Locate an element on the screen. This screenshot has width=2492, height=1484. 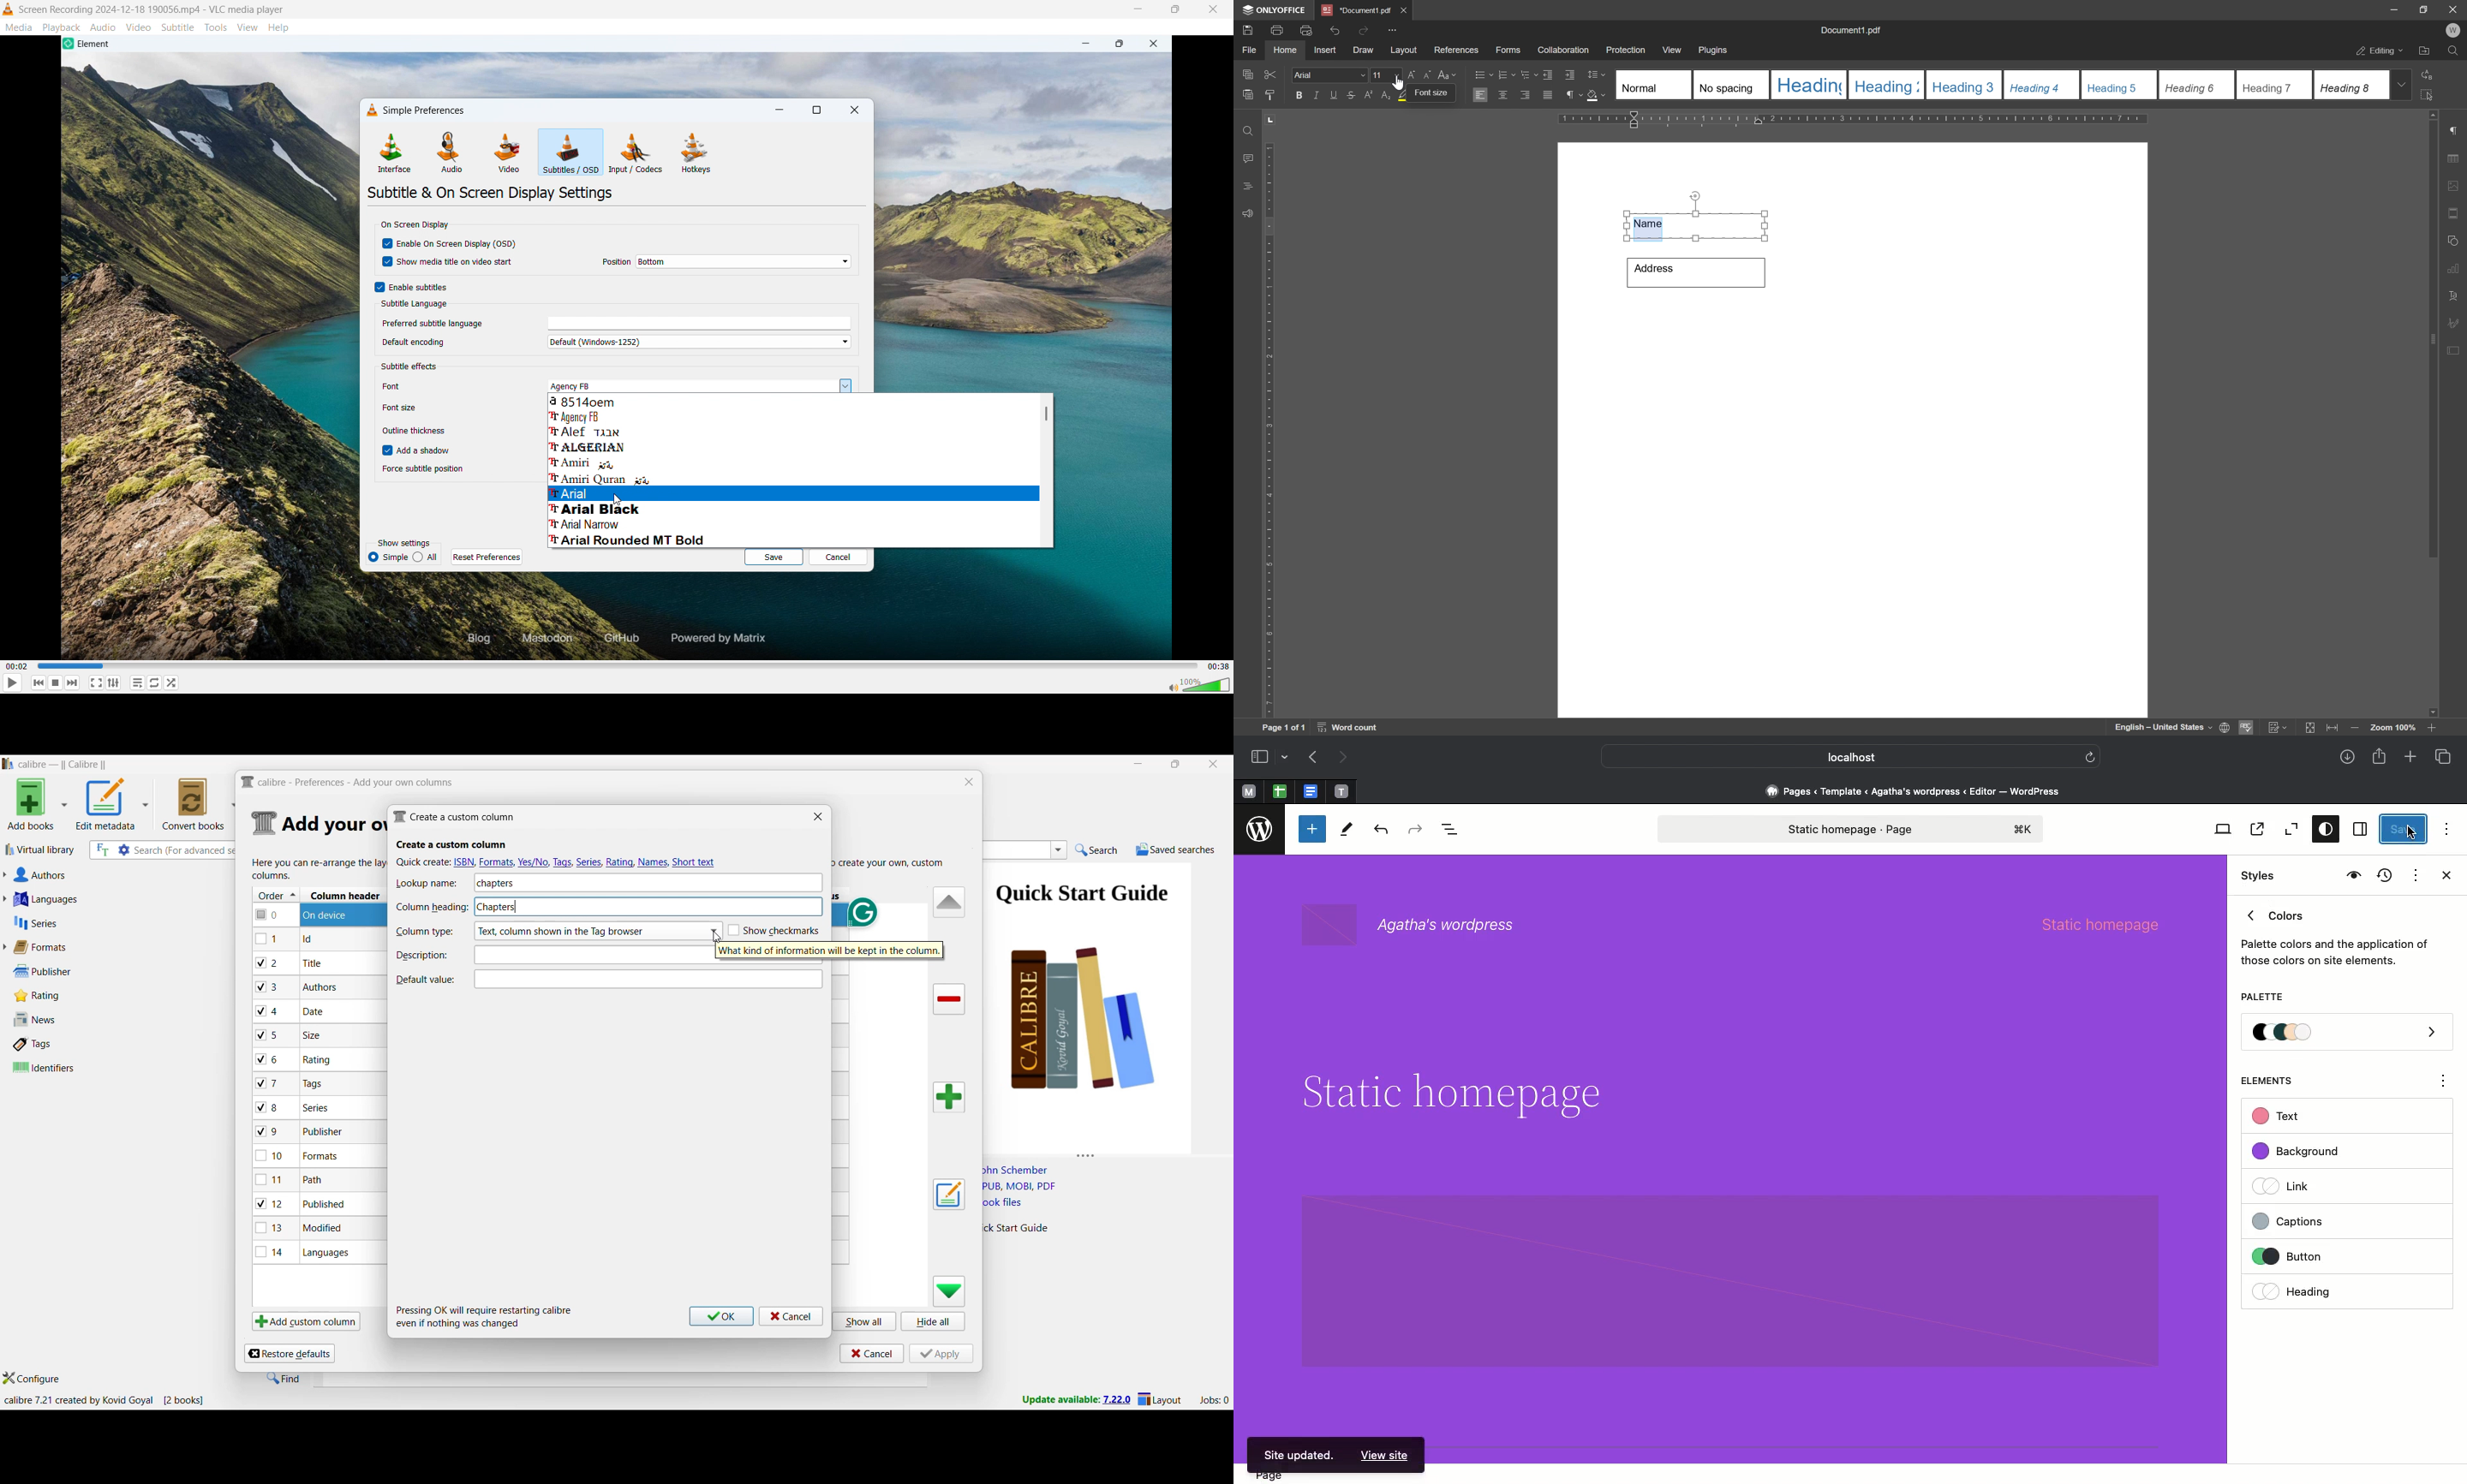
toggle playlist is located at coordinates (137, 682).